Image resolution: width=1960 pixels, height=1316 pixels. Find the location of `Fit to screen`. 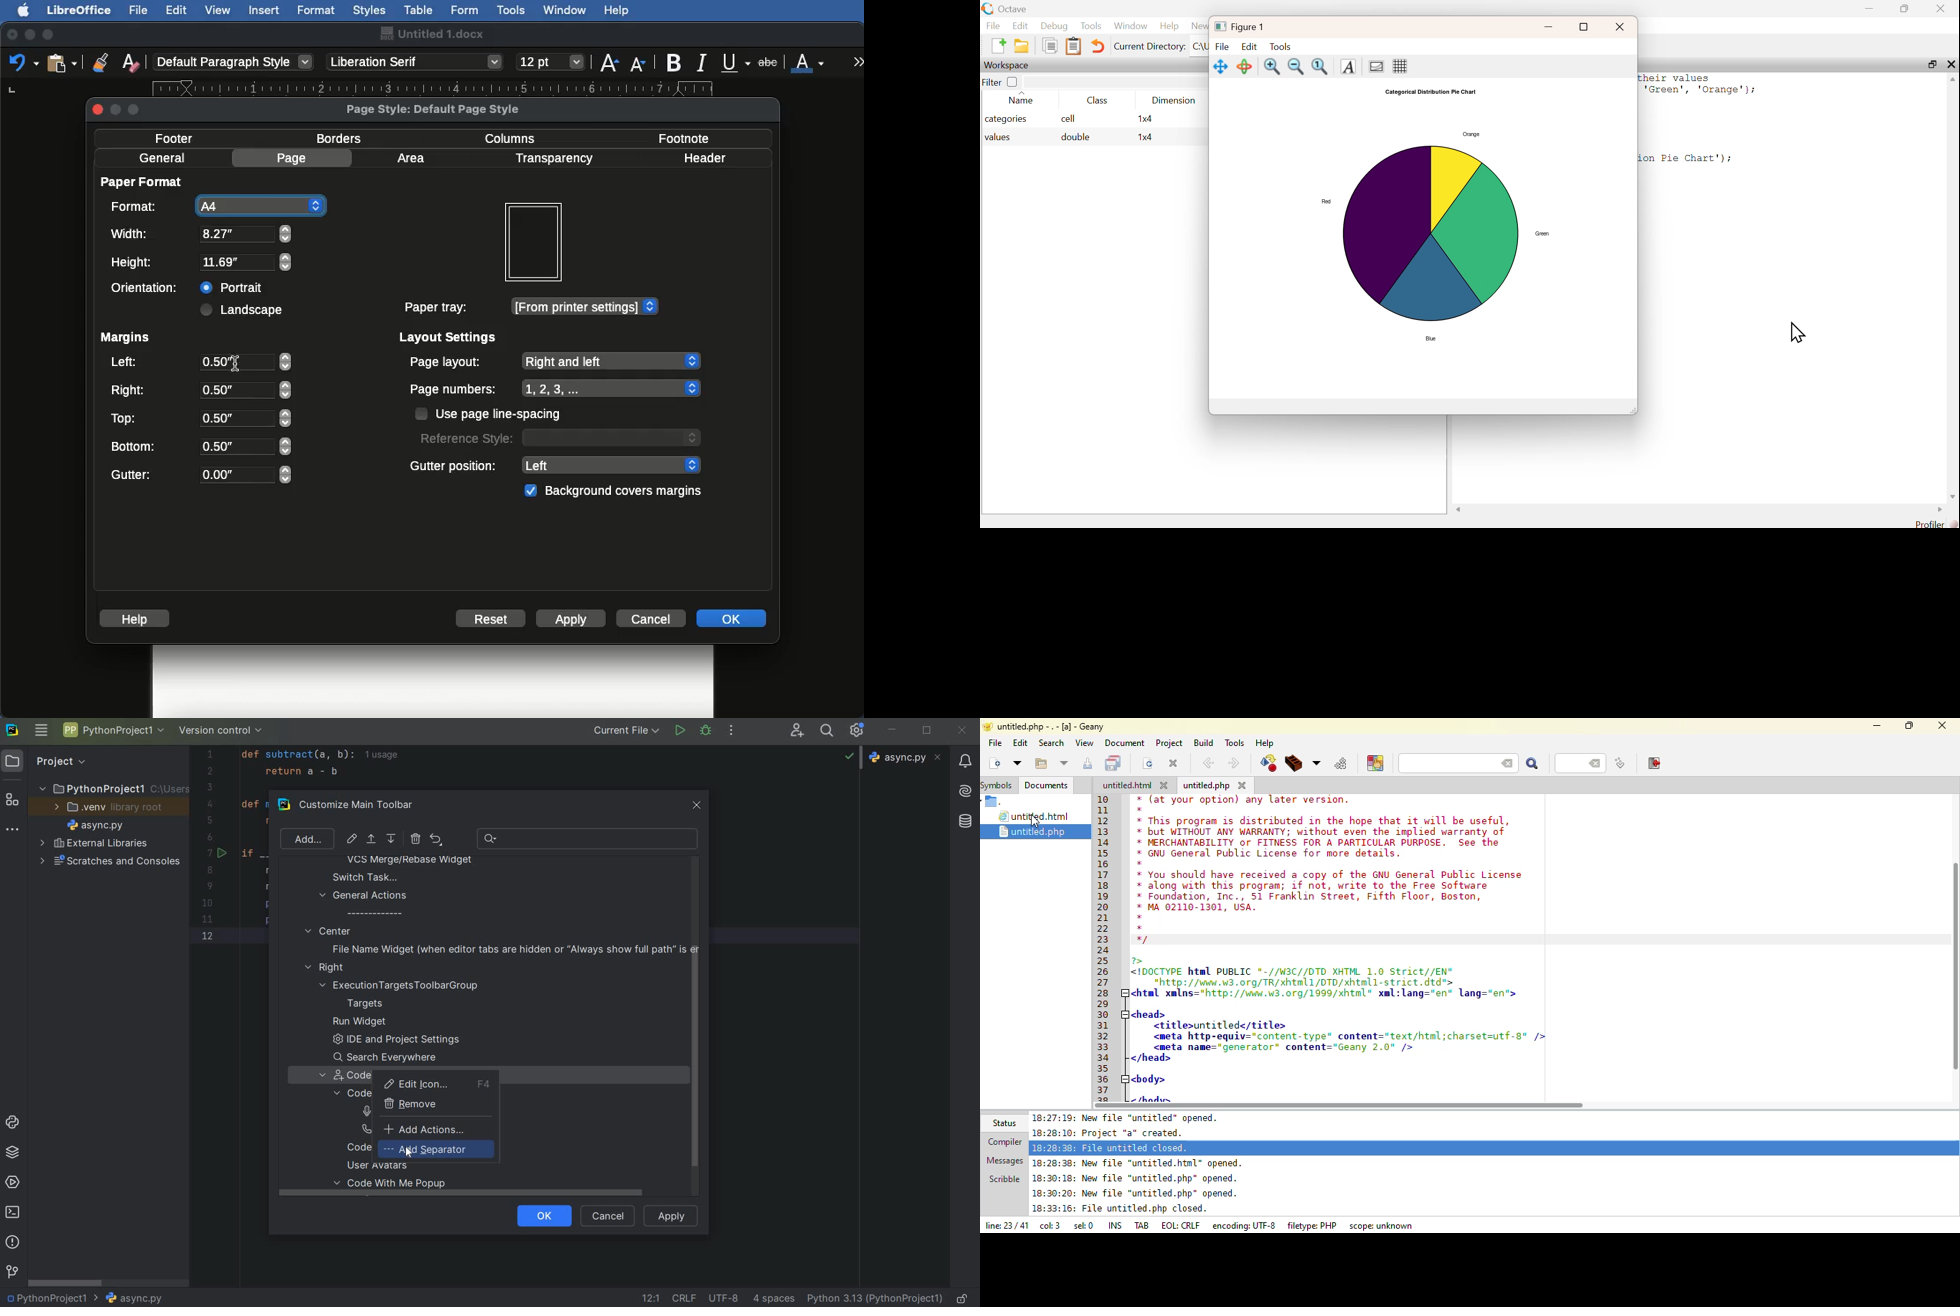

Fit to screen is located at coordinates (1322, 66).